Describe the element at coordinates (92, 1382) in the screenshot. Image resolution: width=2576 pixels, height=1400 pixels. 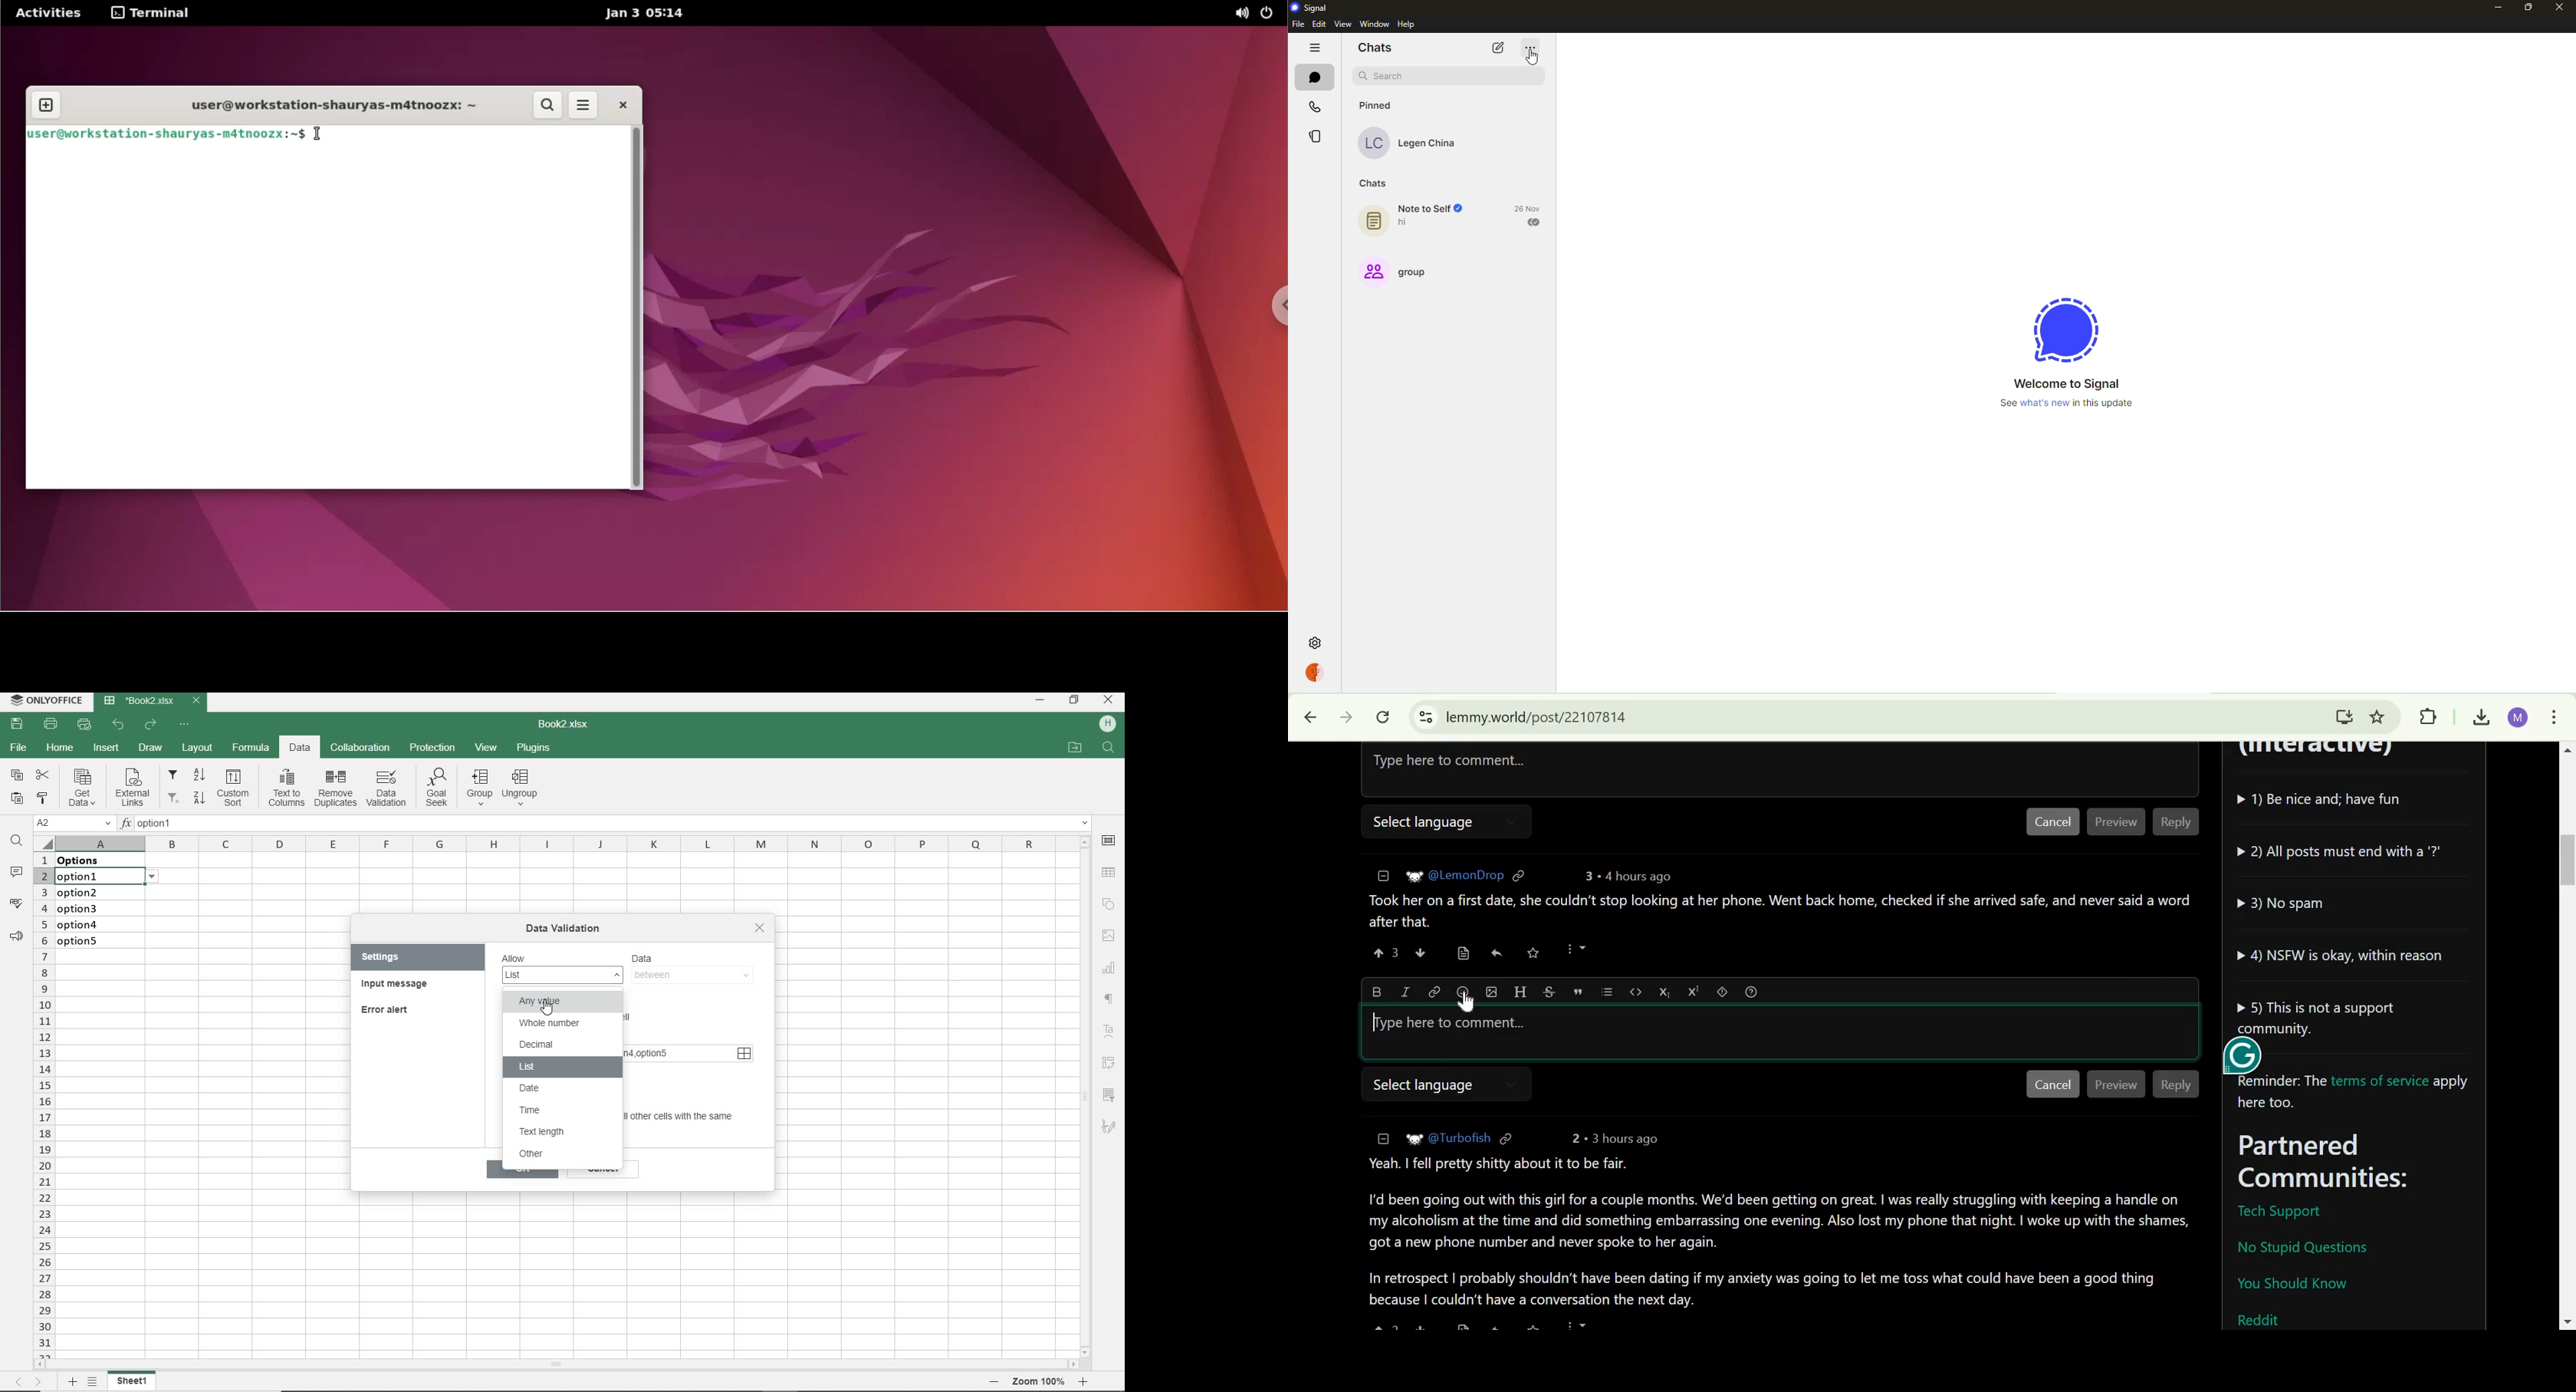
I see `LIST OF SHEETS` at that location.